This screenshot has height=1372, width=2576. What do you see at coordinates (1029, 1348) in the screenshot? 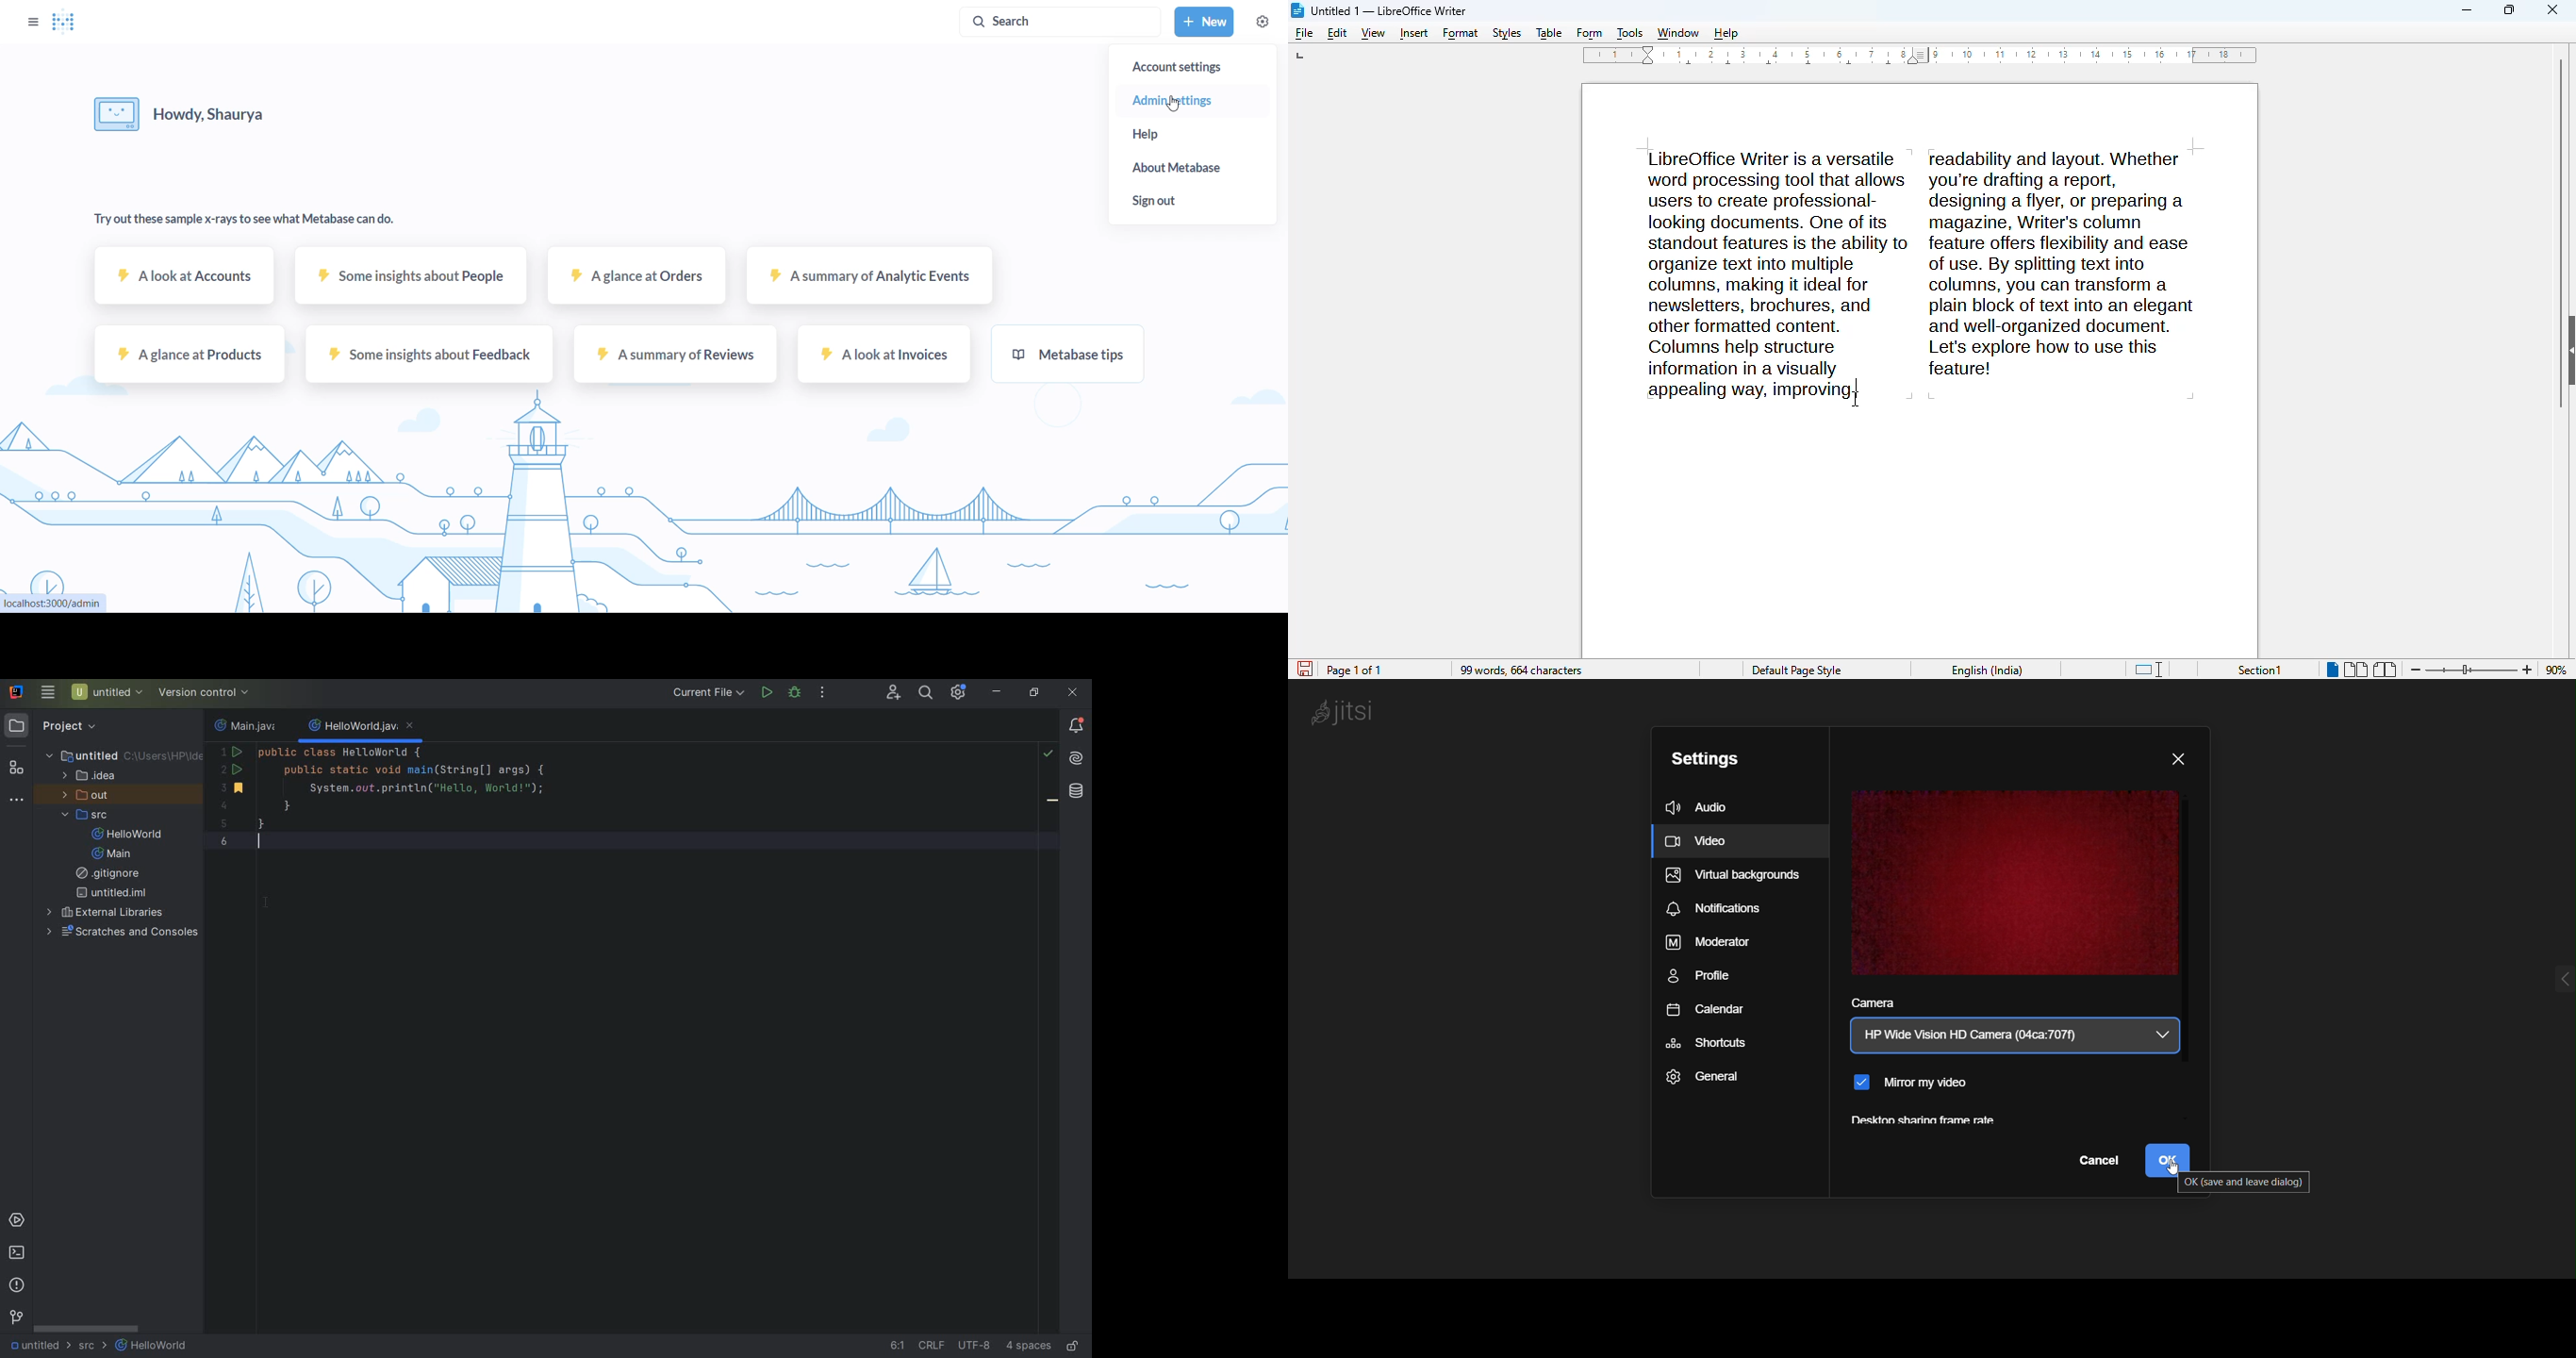
I see `indent` at bounding box center [1029, 1348].